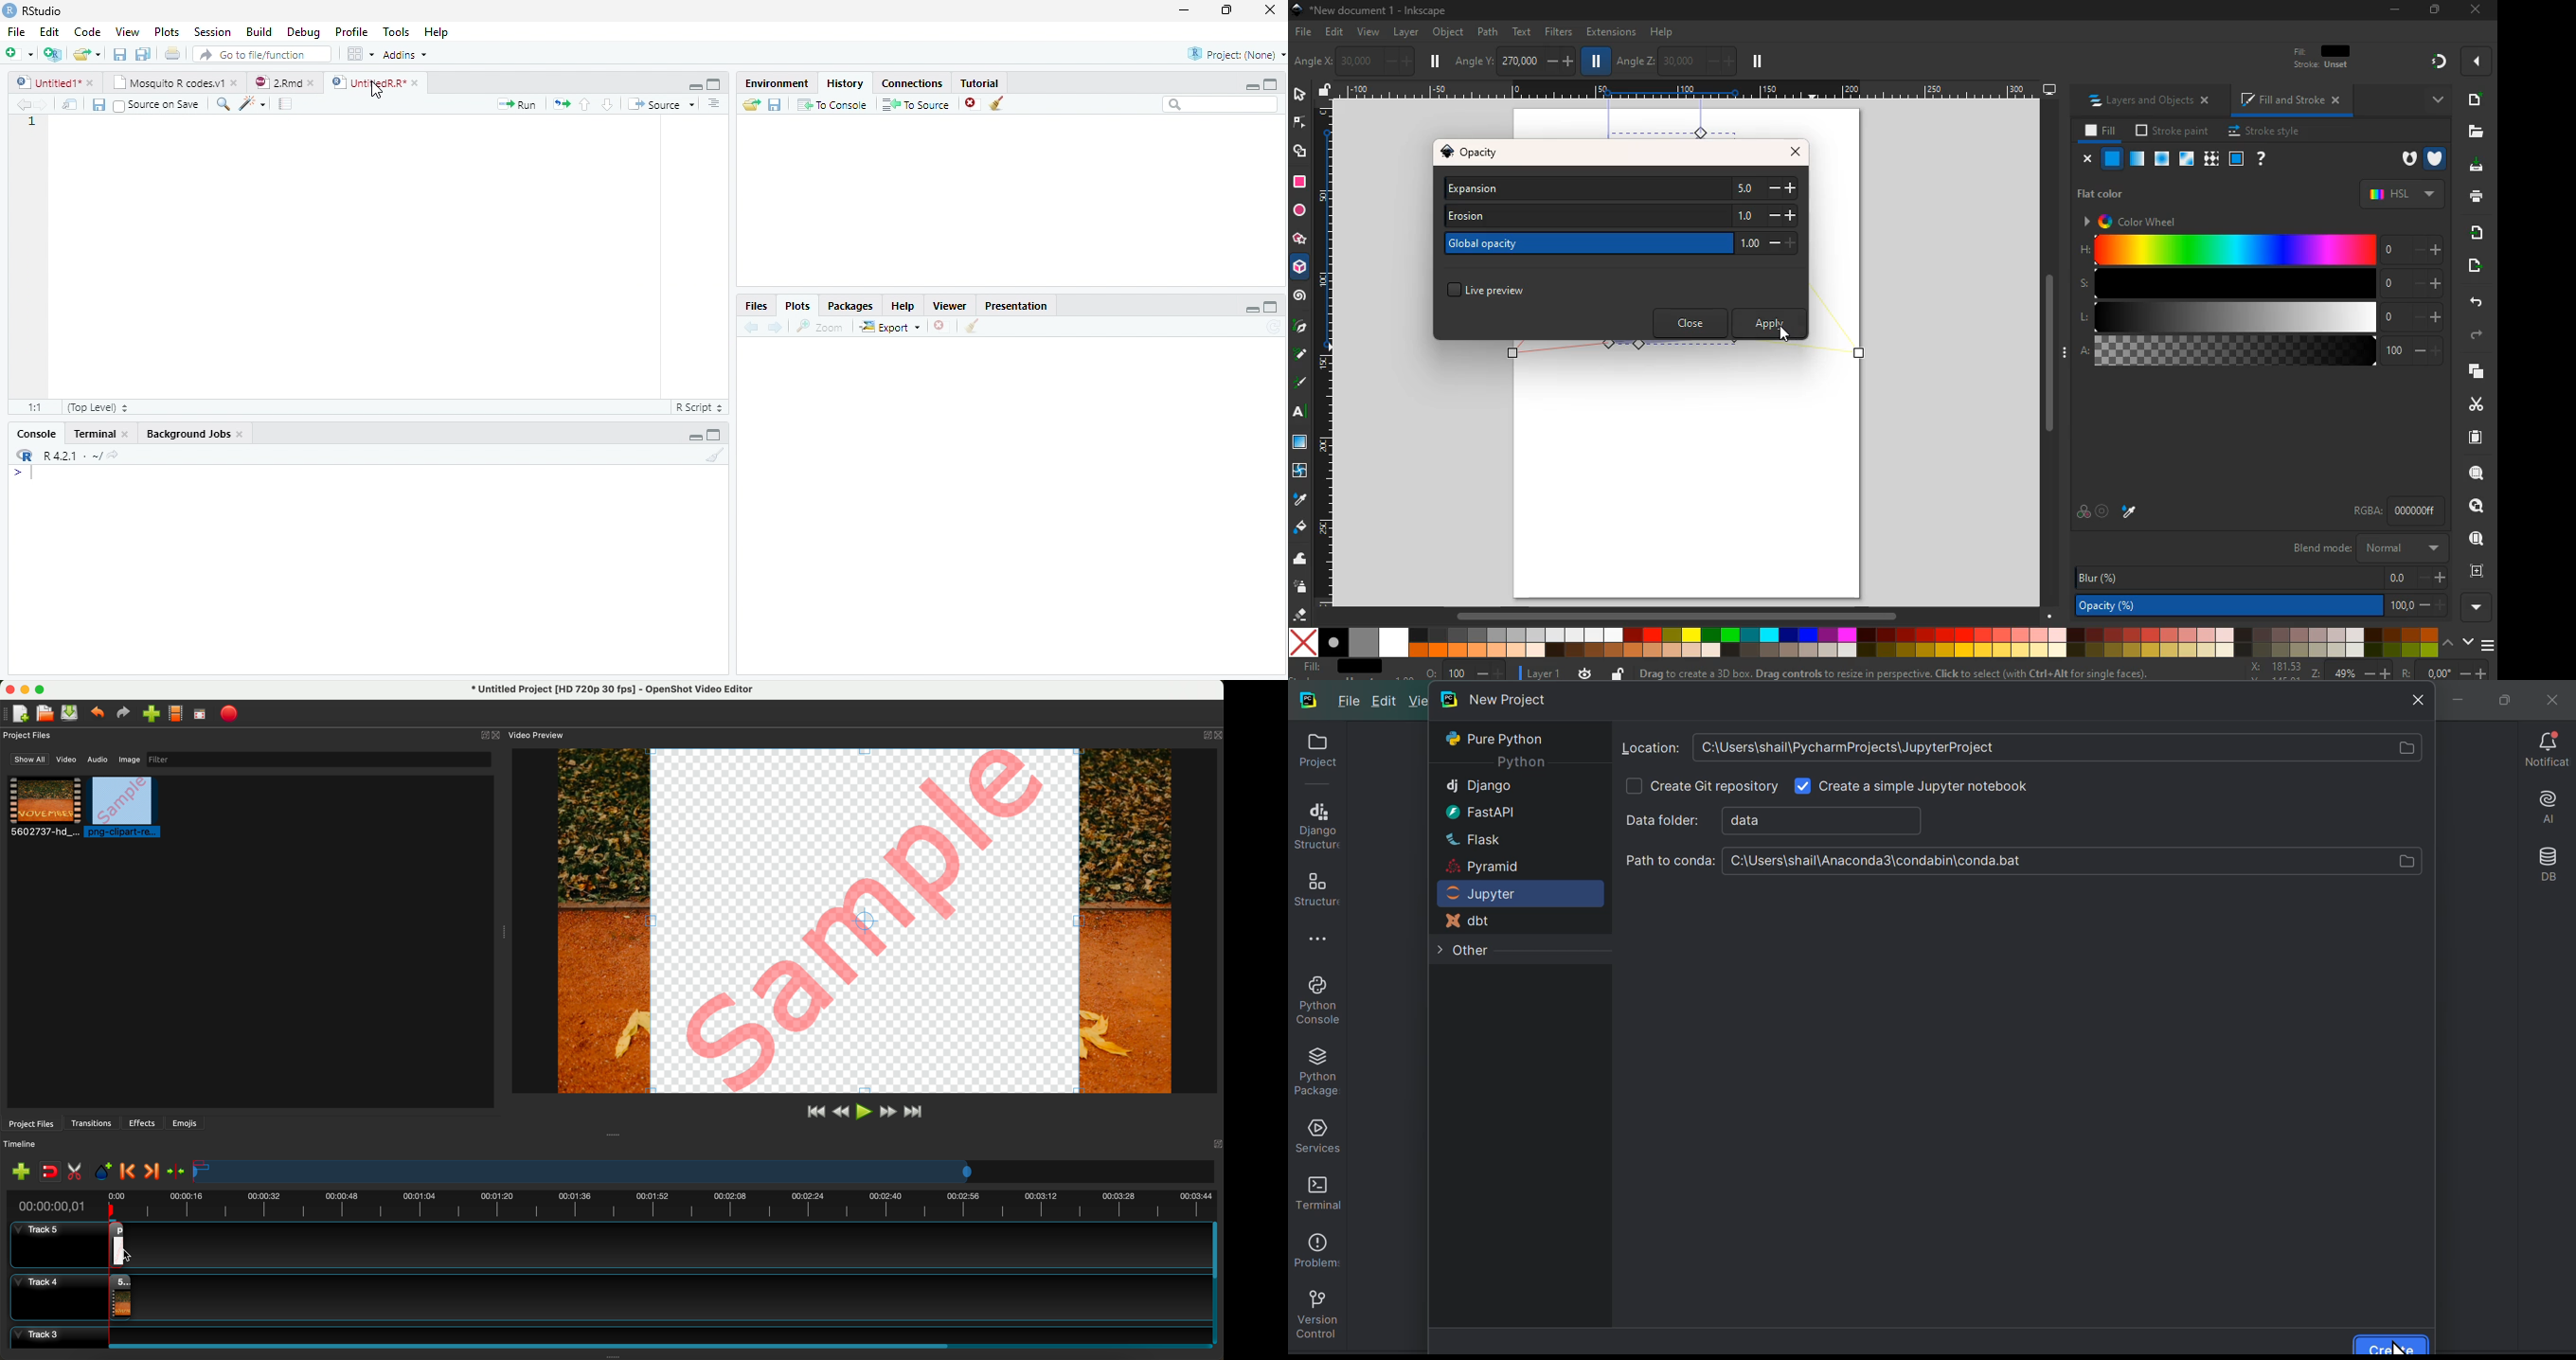 This screenshot has width=2576, height=1372. I want to click on Zoom, so click(224, 105).